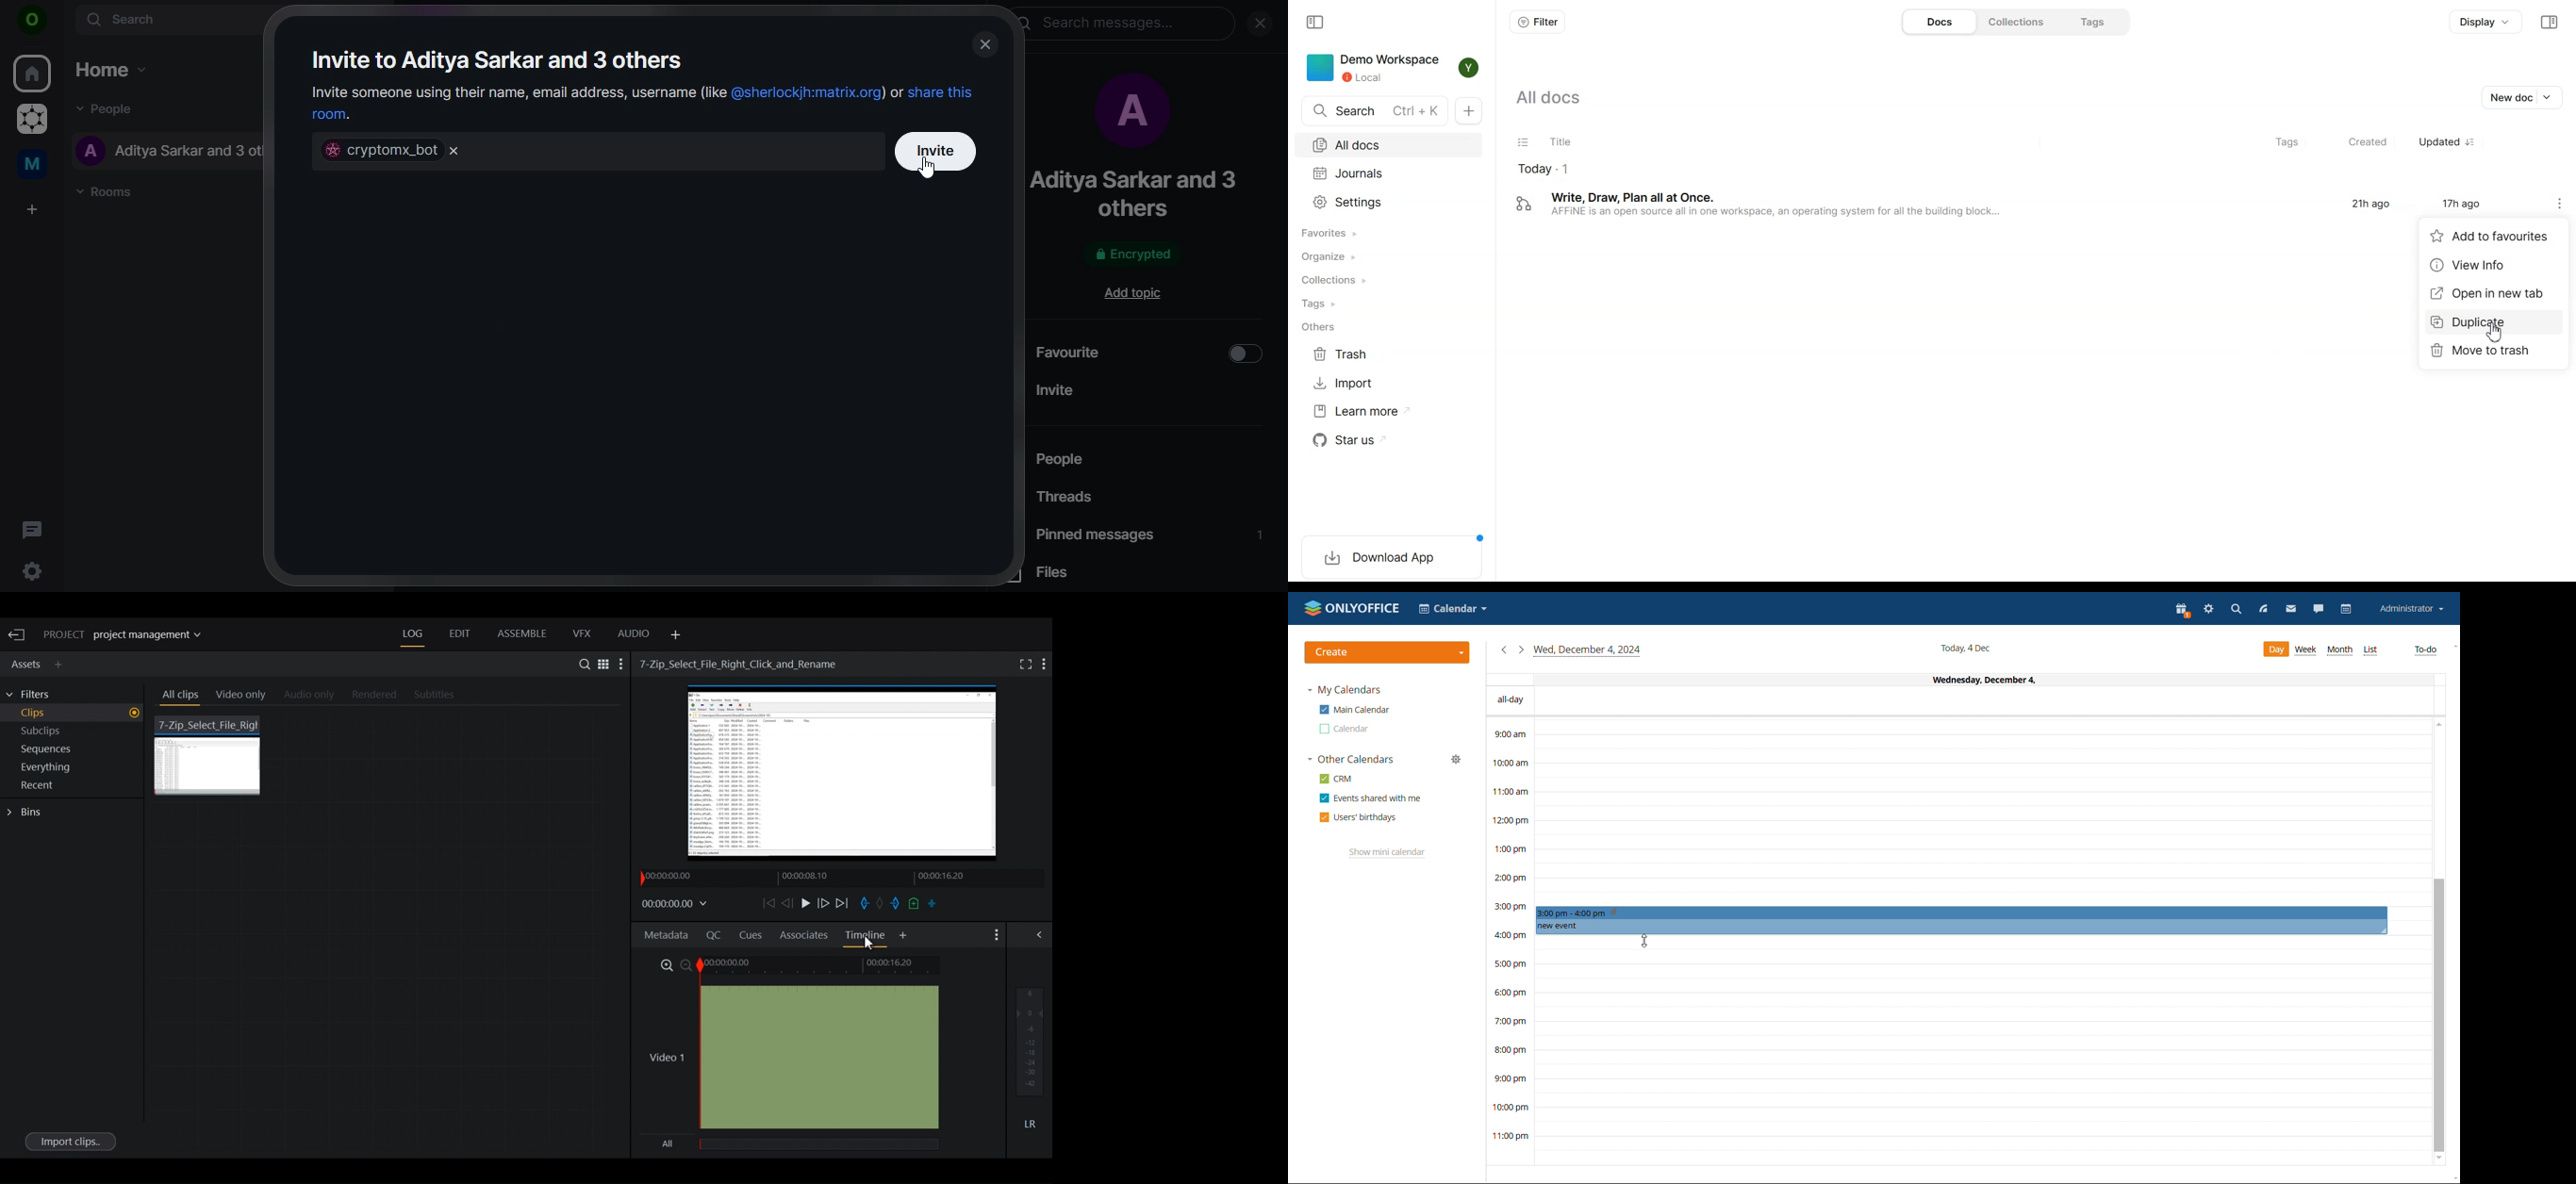 The height and width of the screenshot is (1204, 2576). Describe the element at coordinates (1139, 292) in the screenshot. I see `add topic` at that location.